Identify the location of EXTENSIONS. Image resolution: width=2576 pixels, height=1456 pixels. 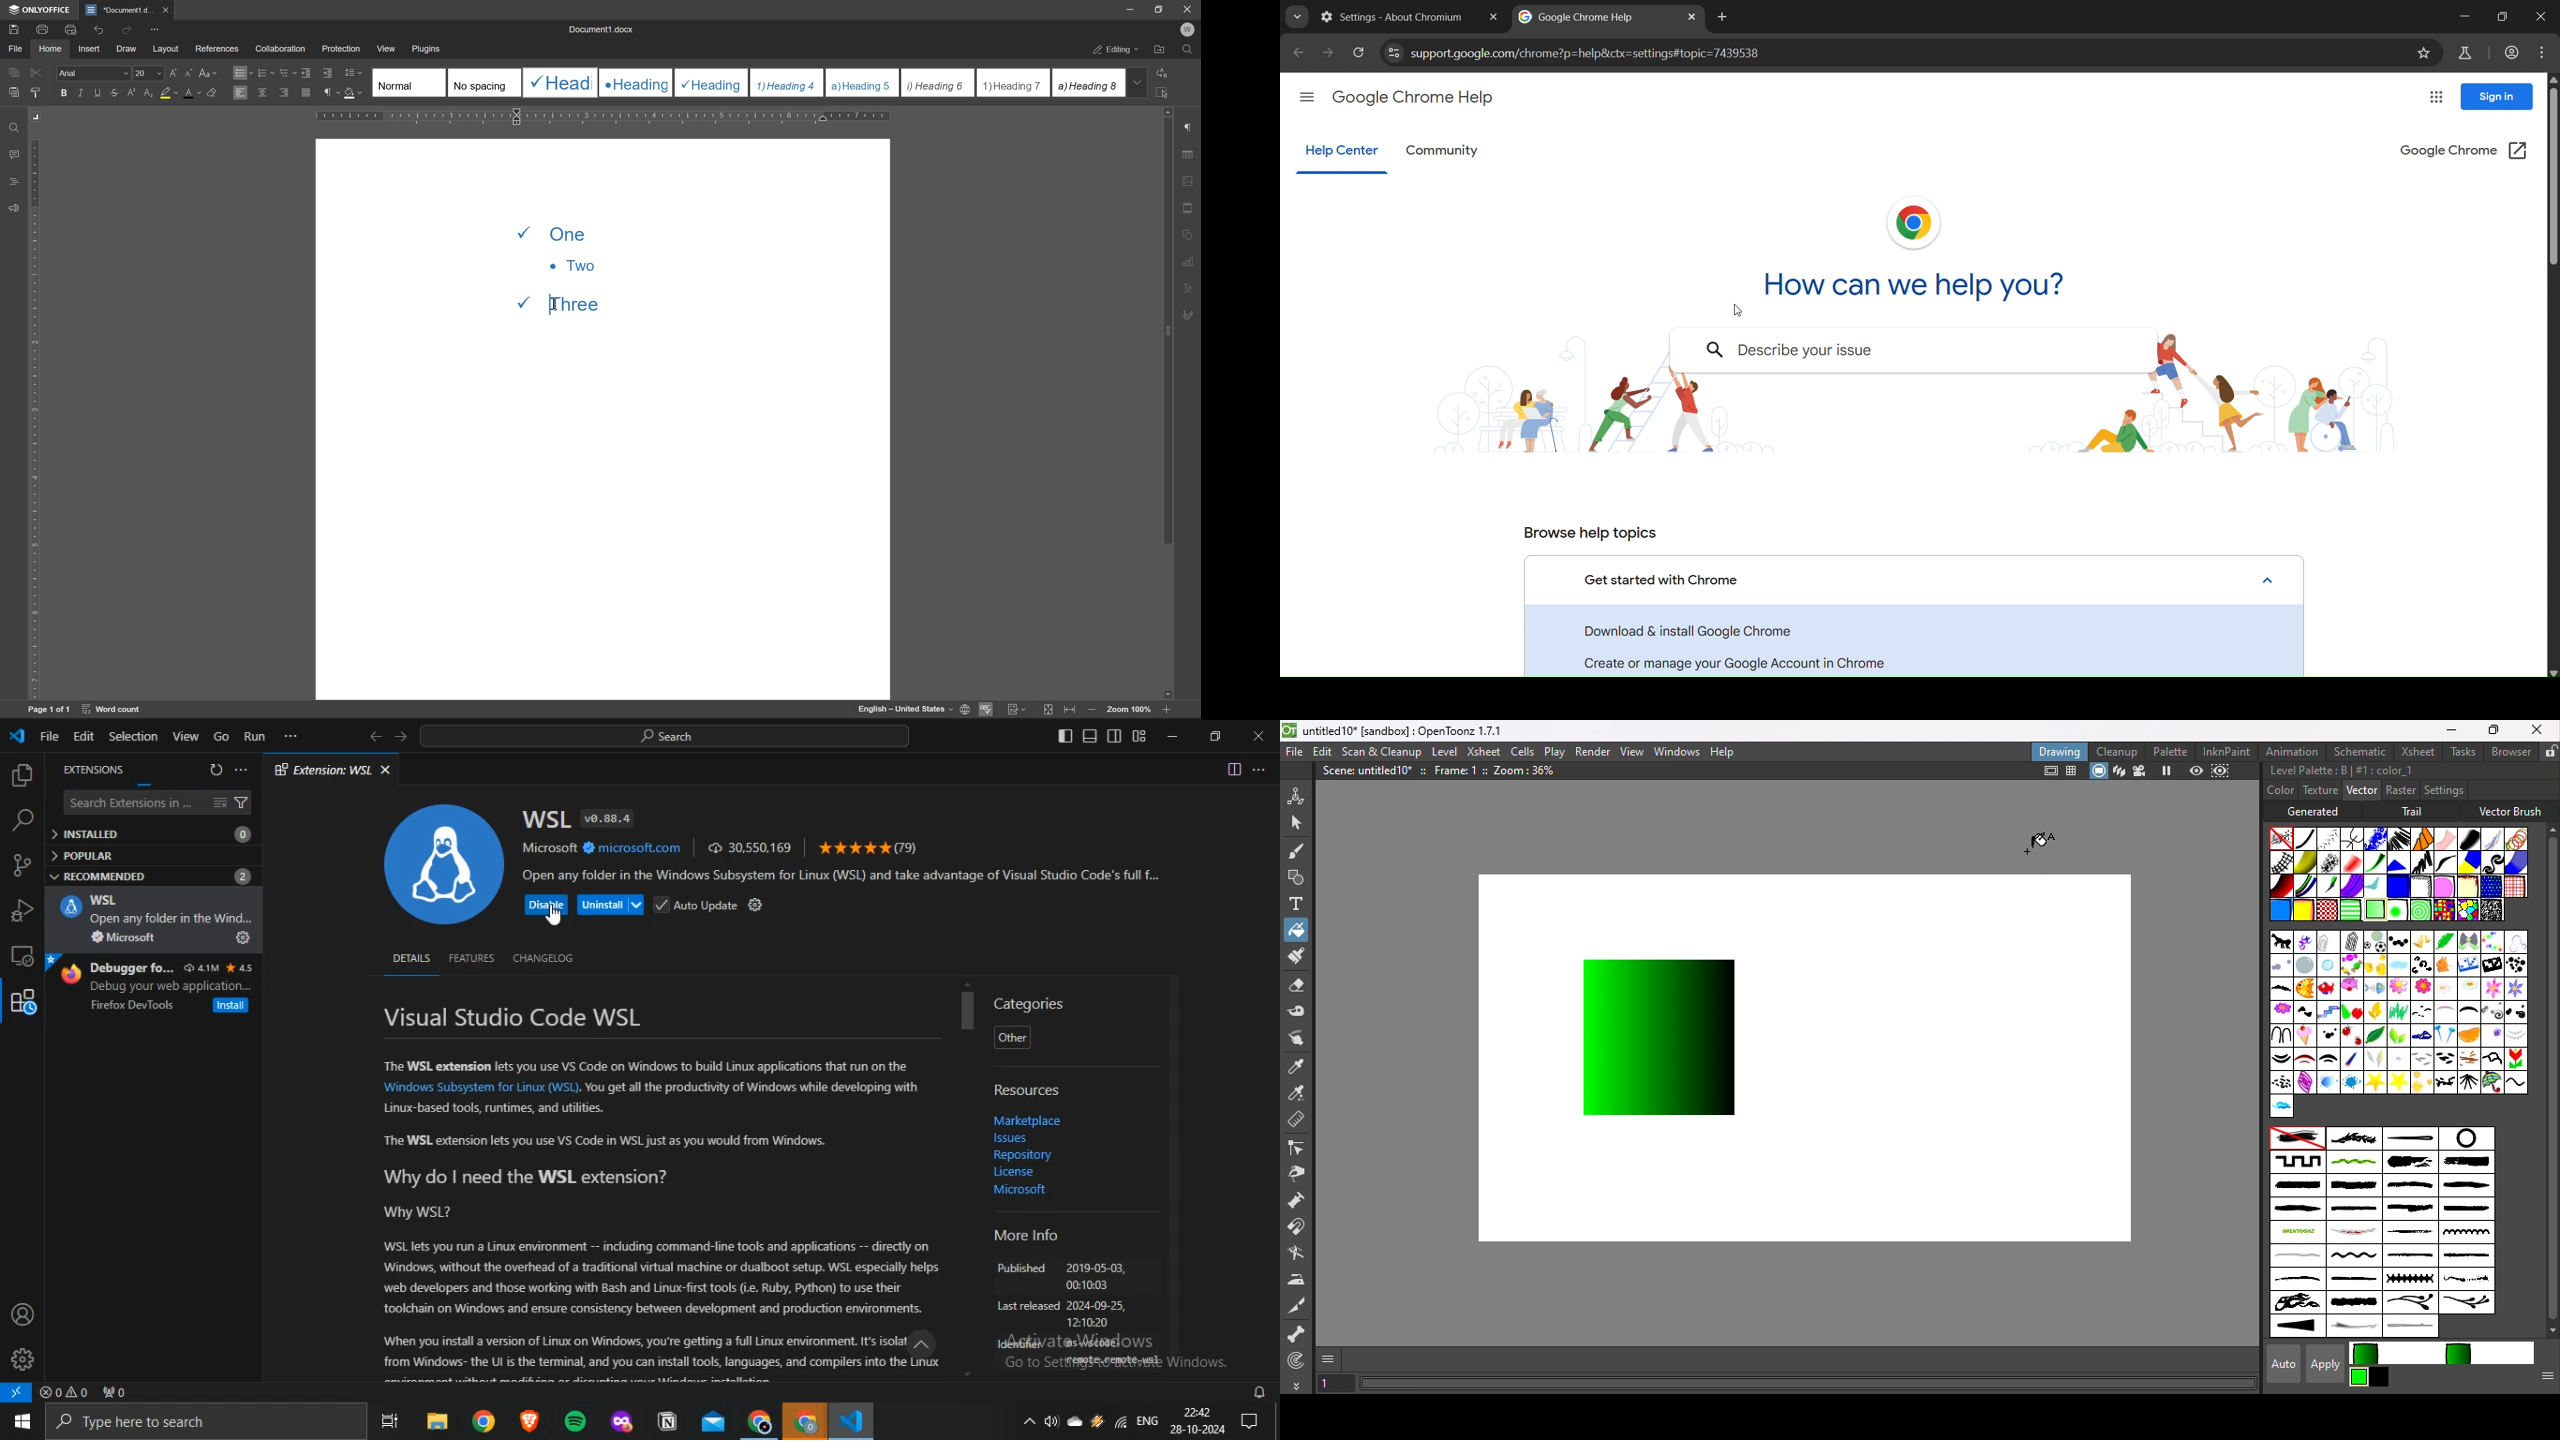
(92, 771).